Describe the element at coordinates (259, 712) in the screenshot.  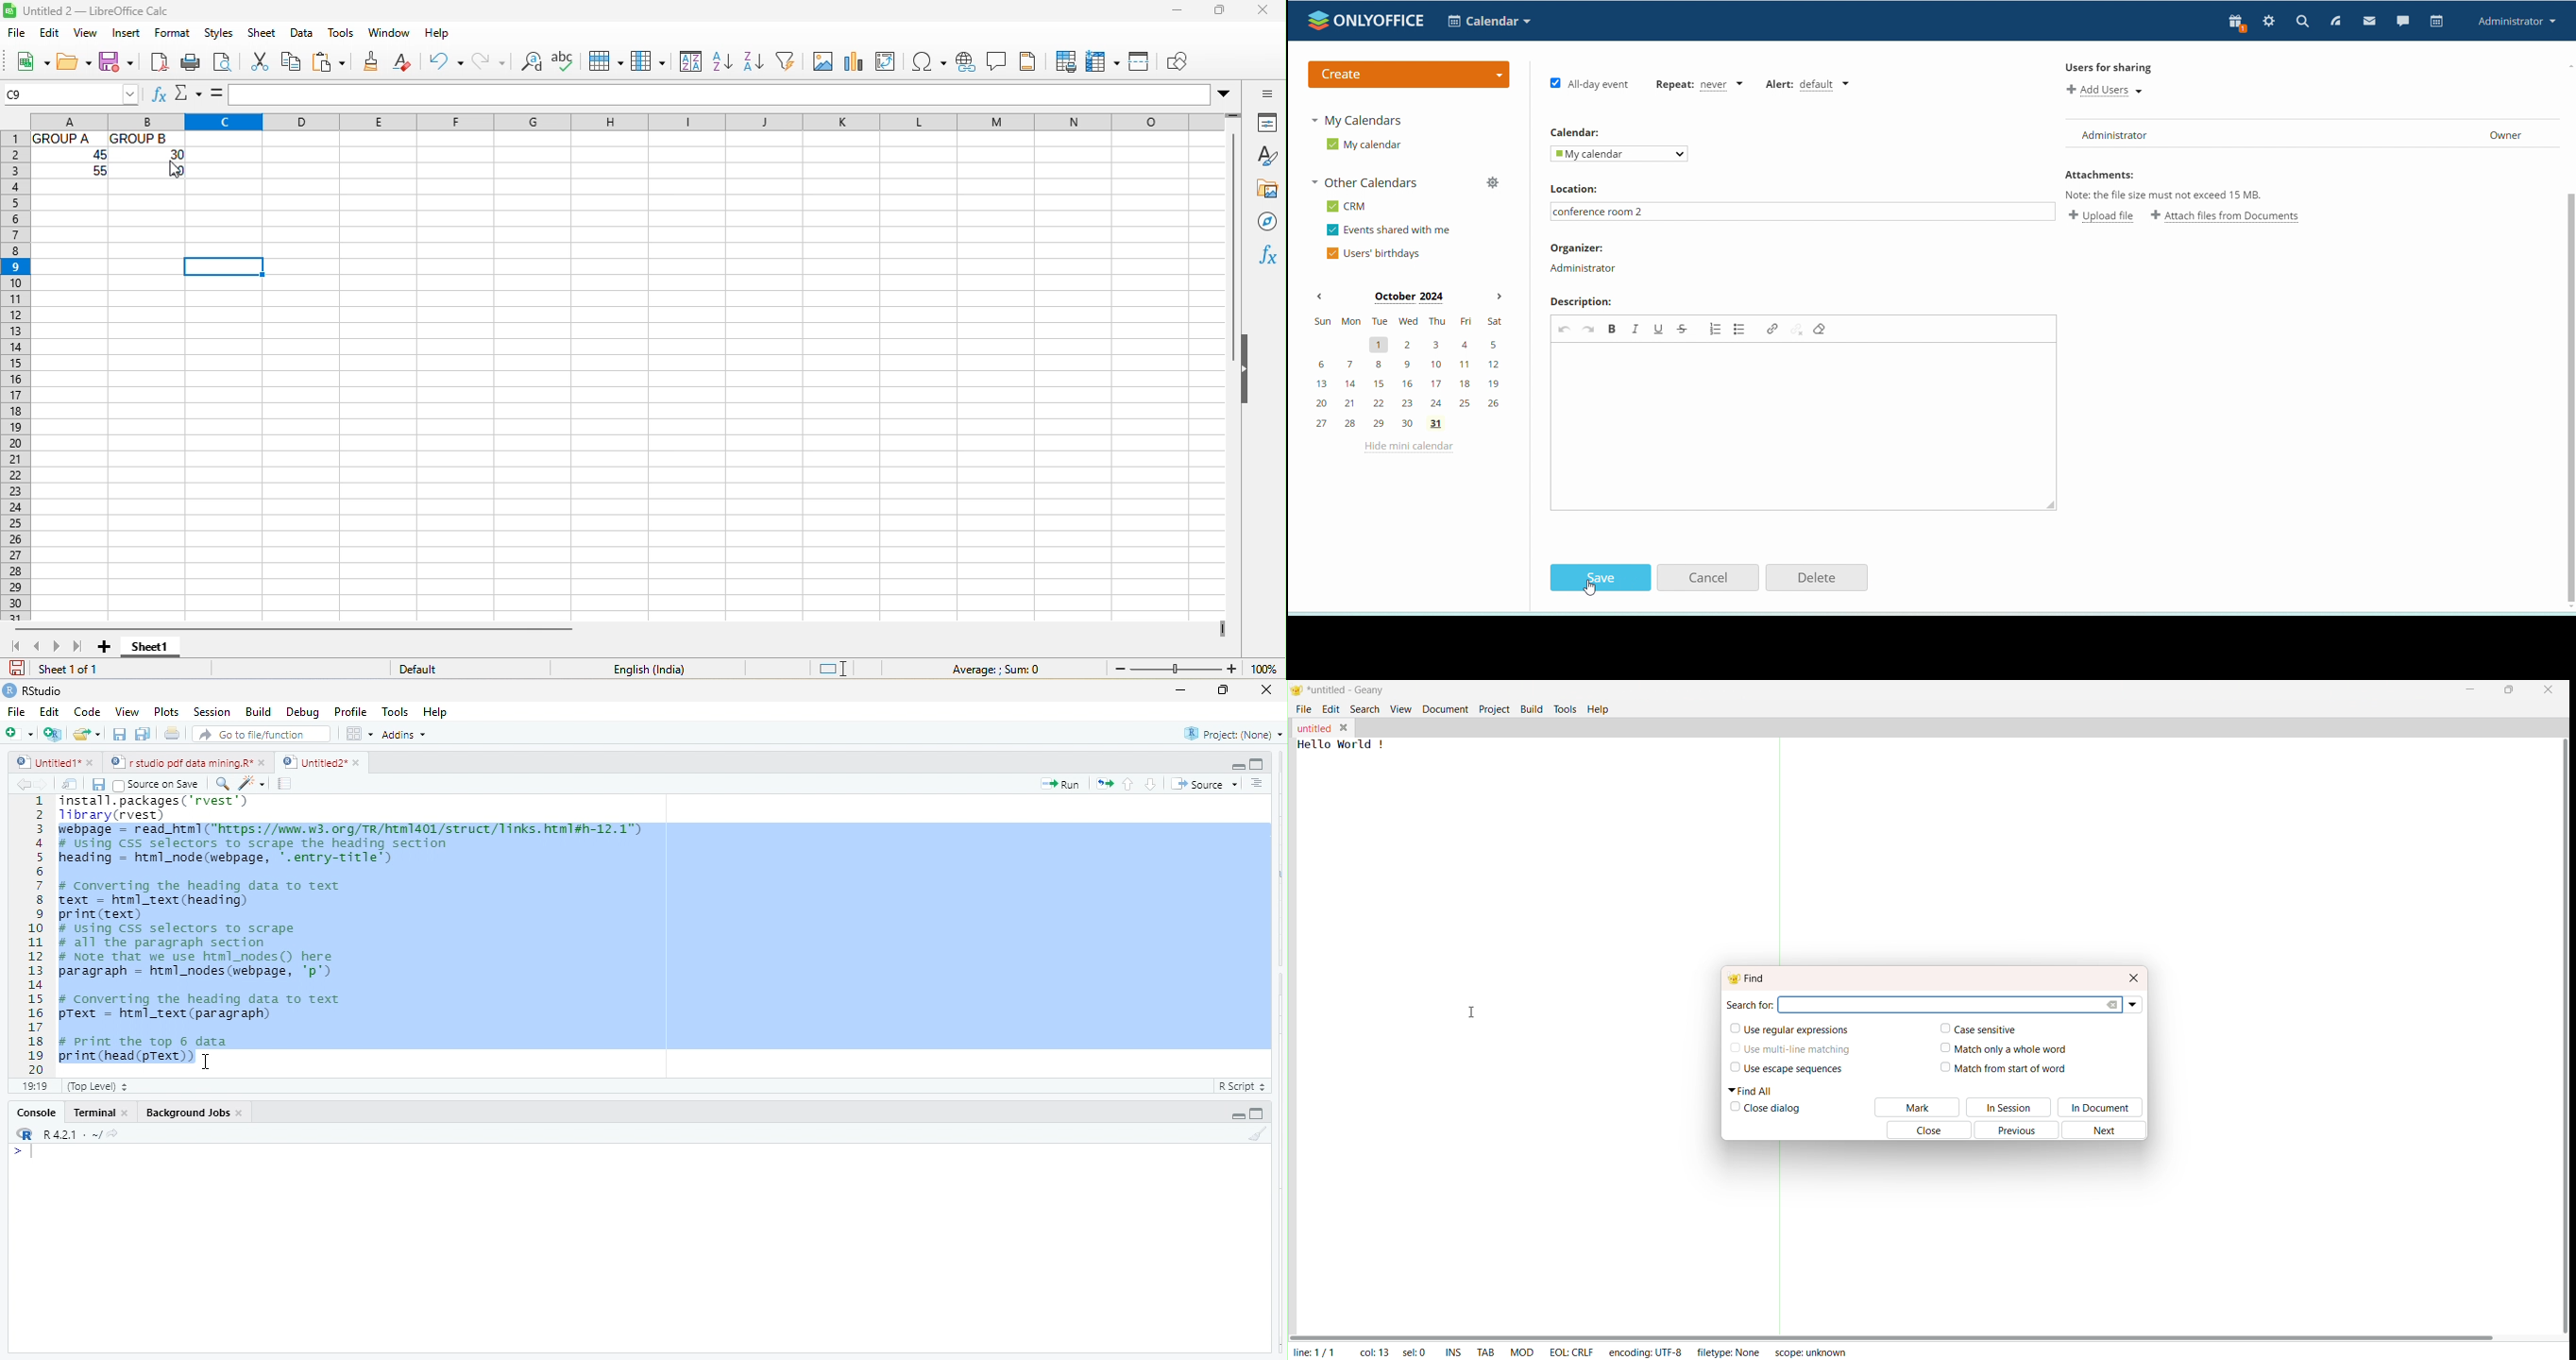
I see `Build` at that location.